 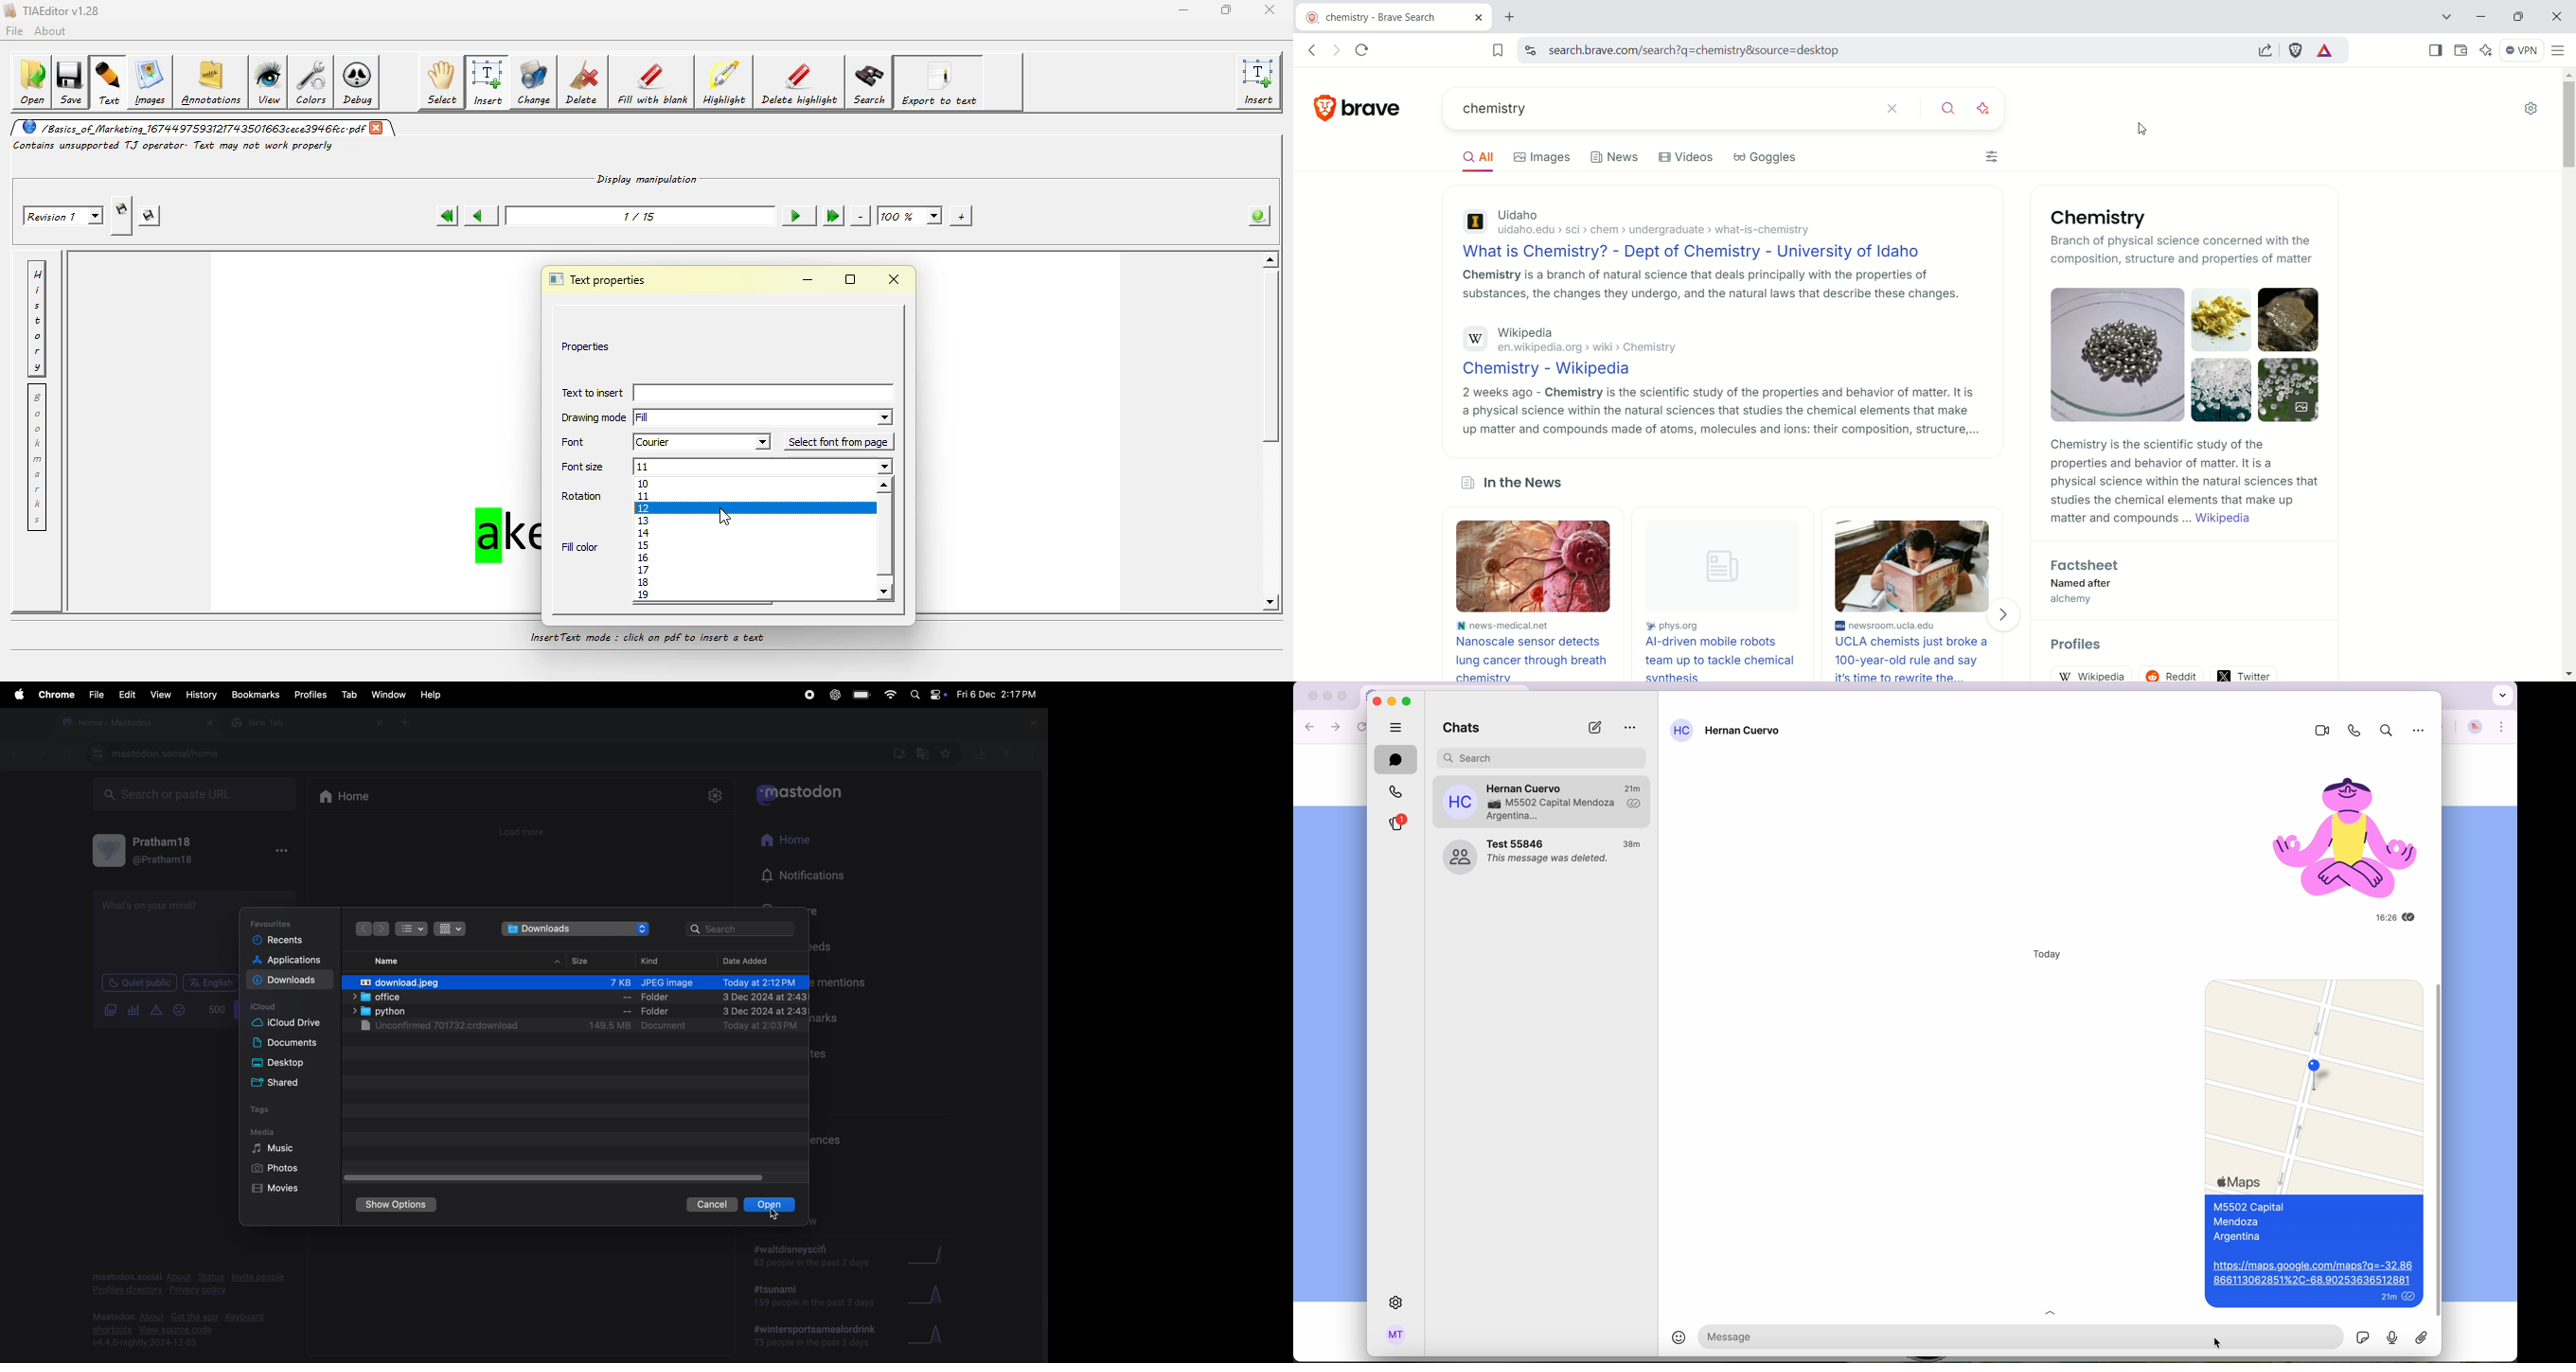 What do you see at coordinates (714, 1204) in the screenshot?
I see `cancel` at bounding box center [714, 1204].